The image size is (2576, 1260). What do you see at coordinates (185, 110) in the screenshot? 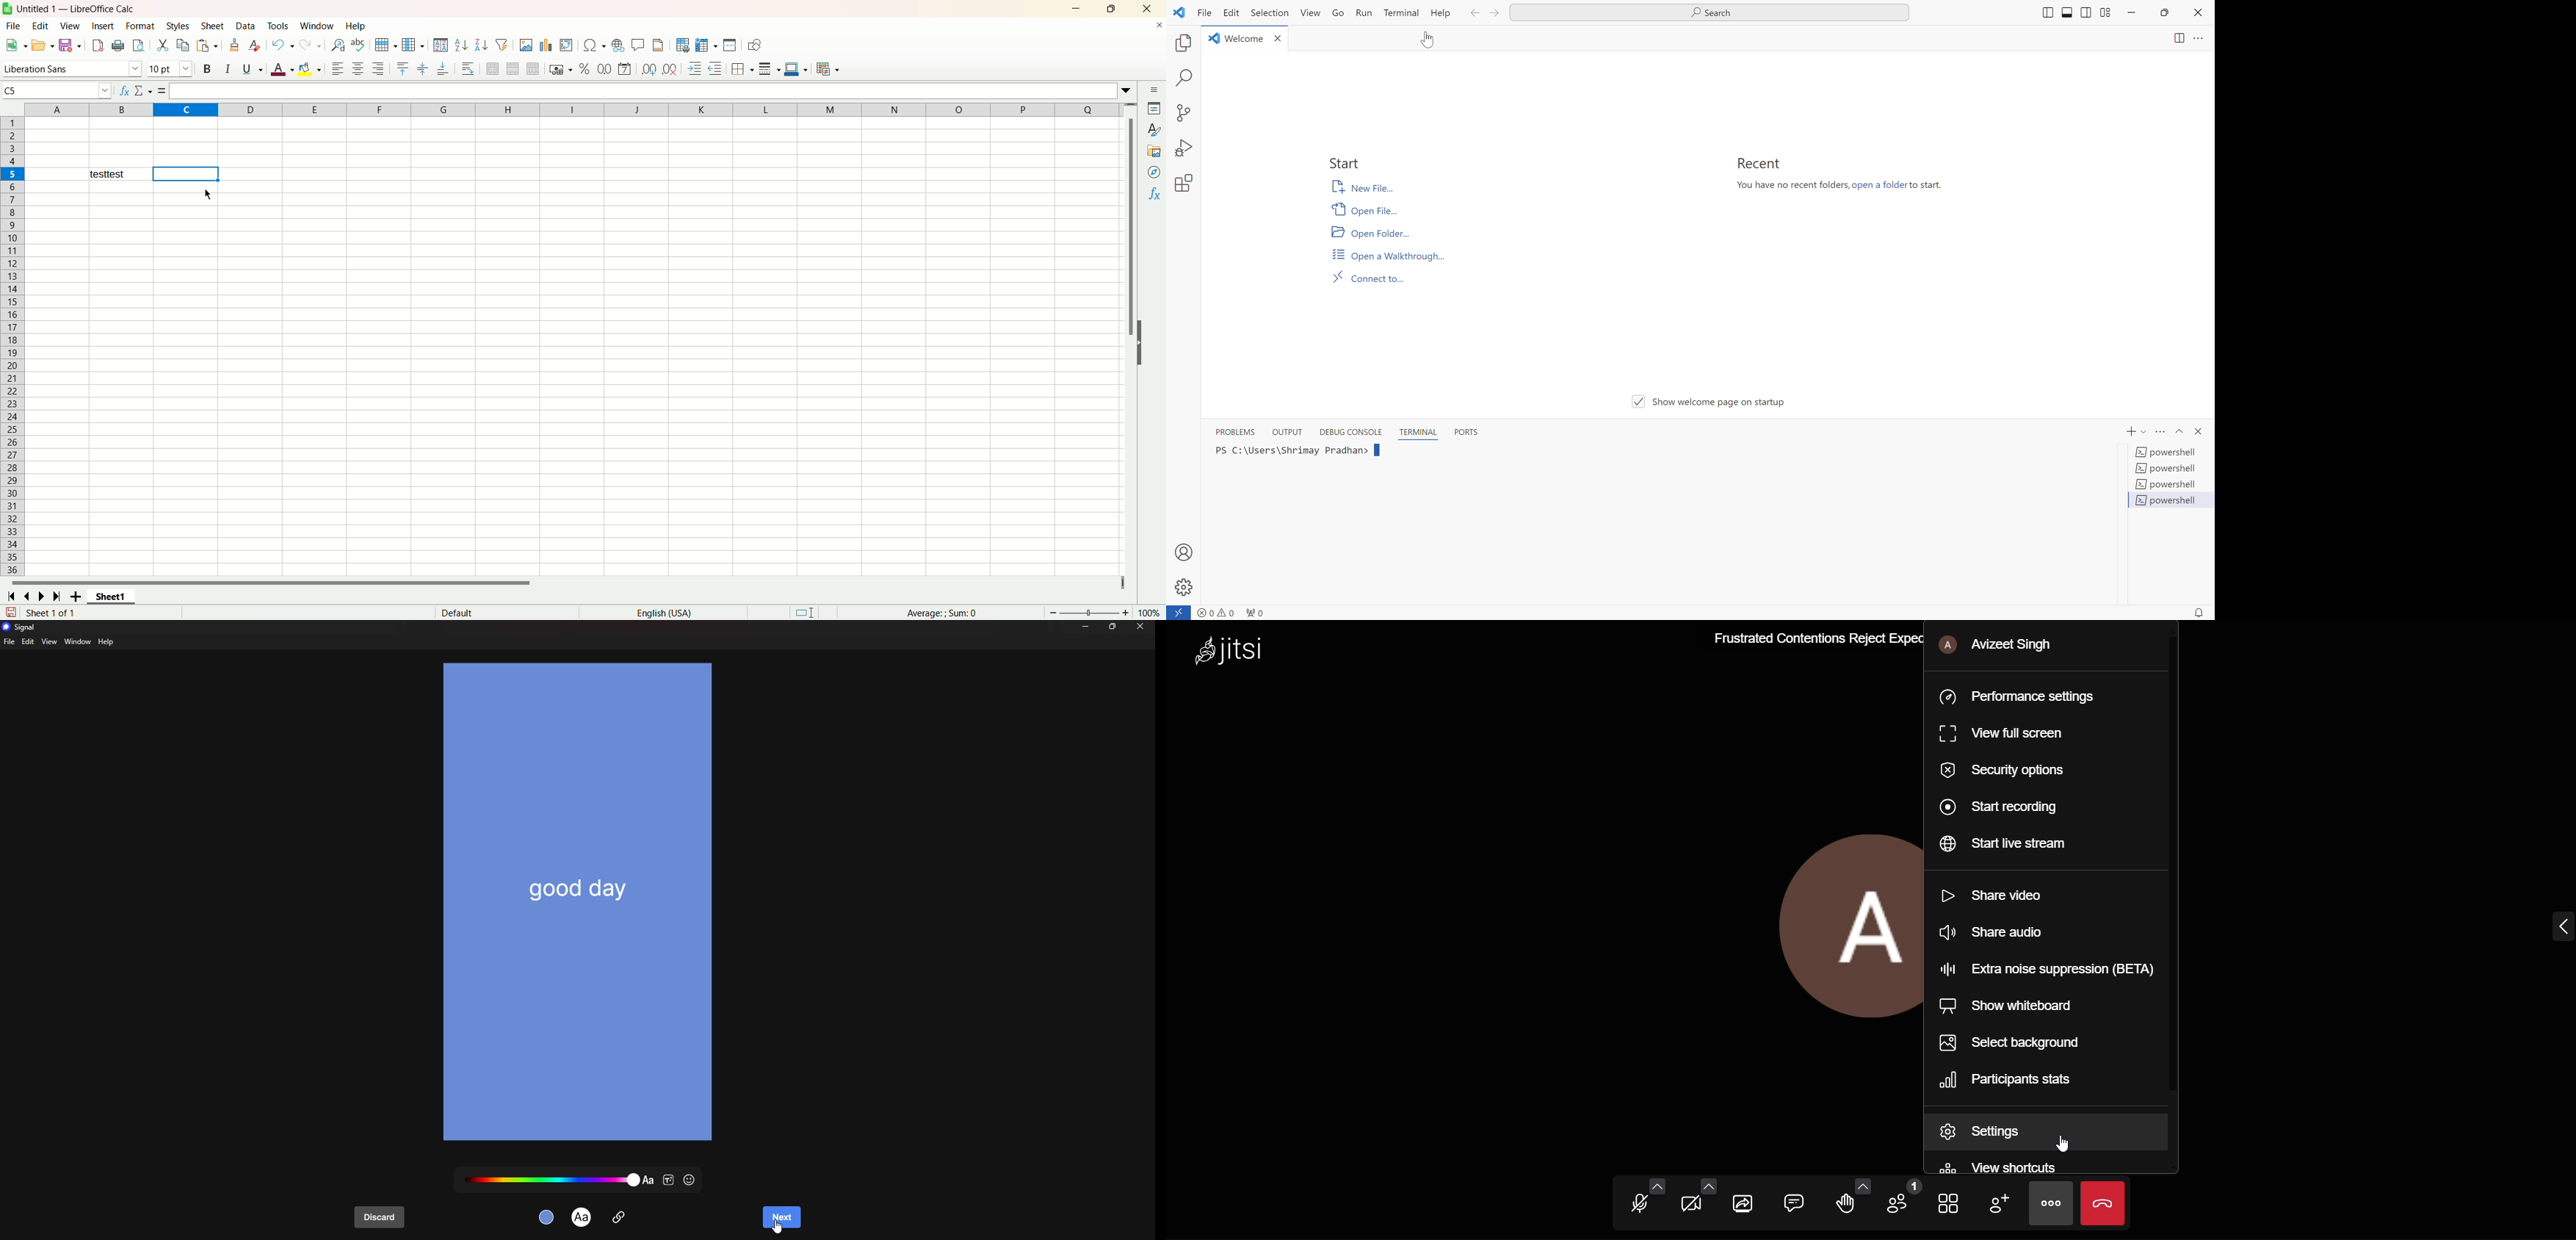
I see `column` at bounding box center [185, 110].